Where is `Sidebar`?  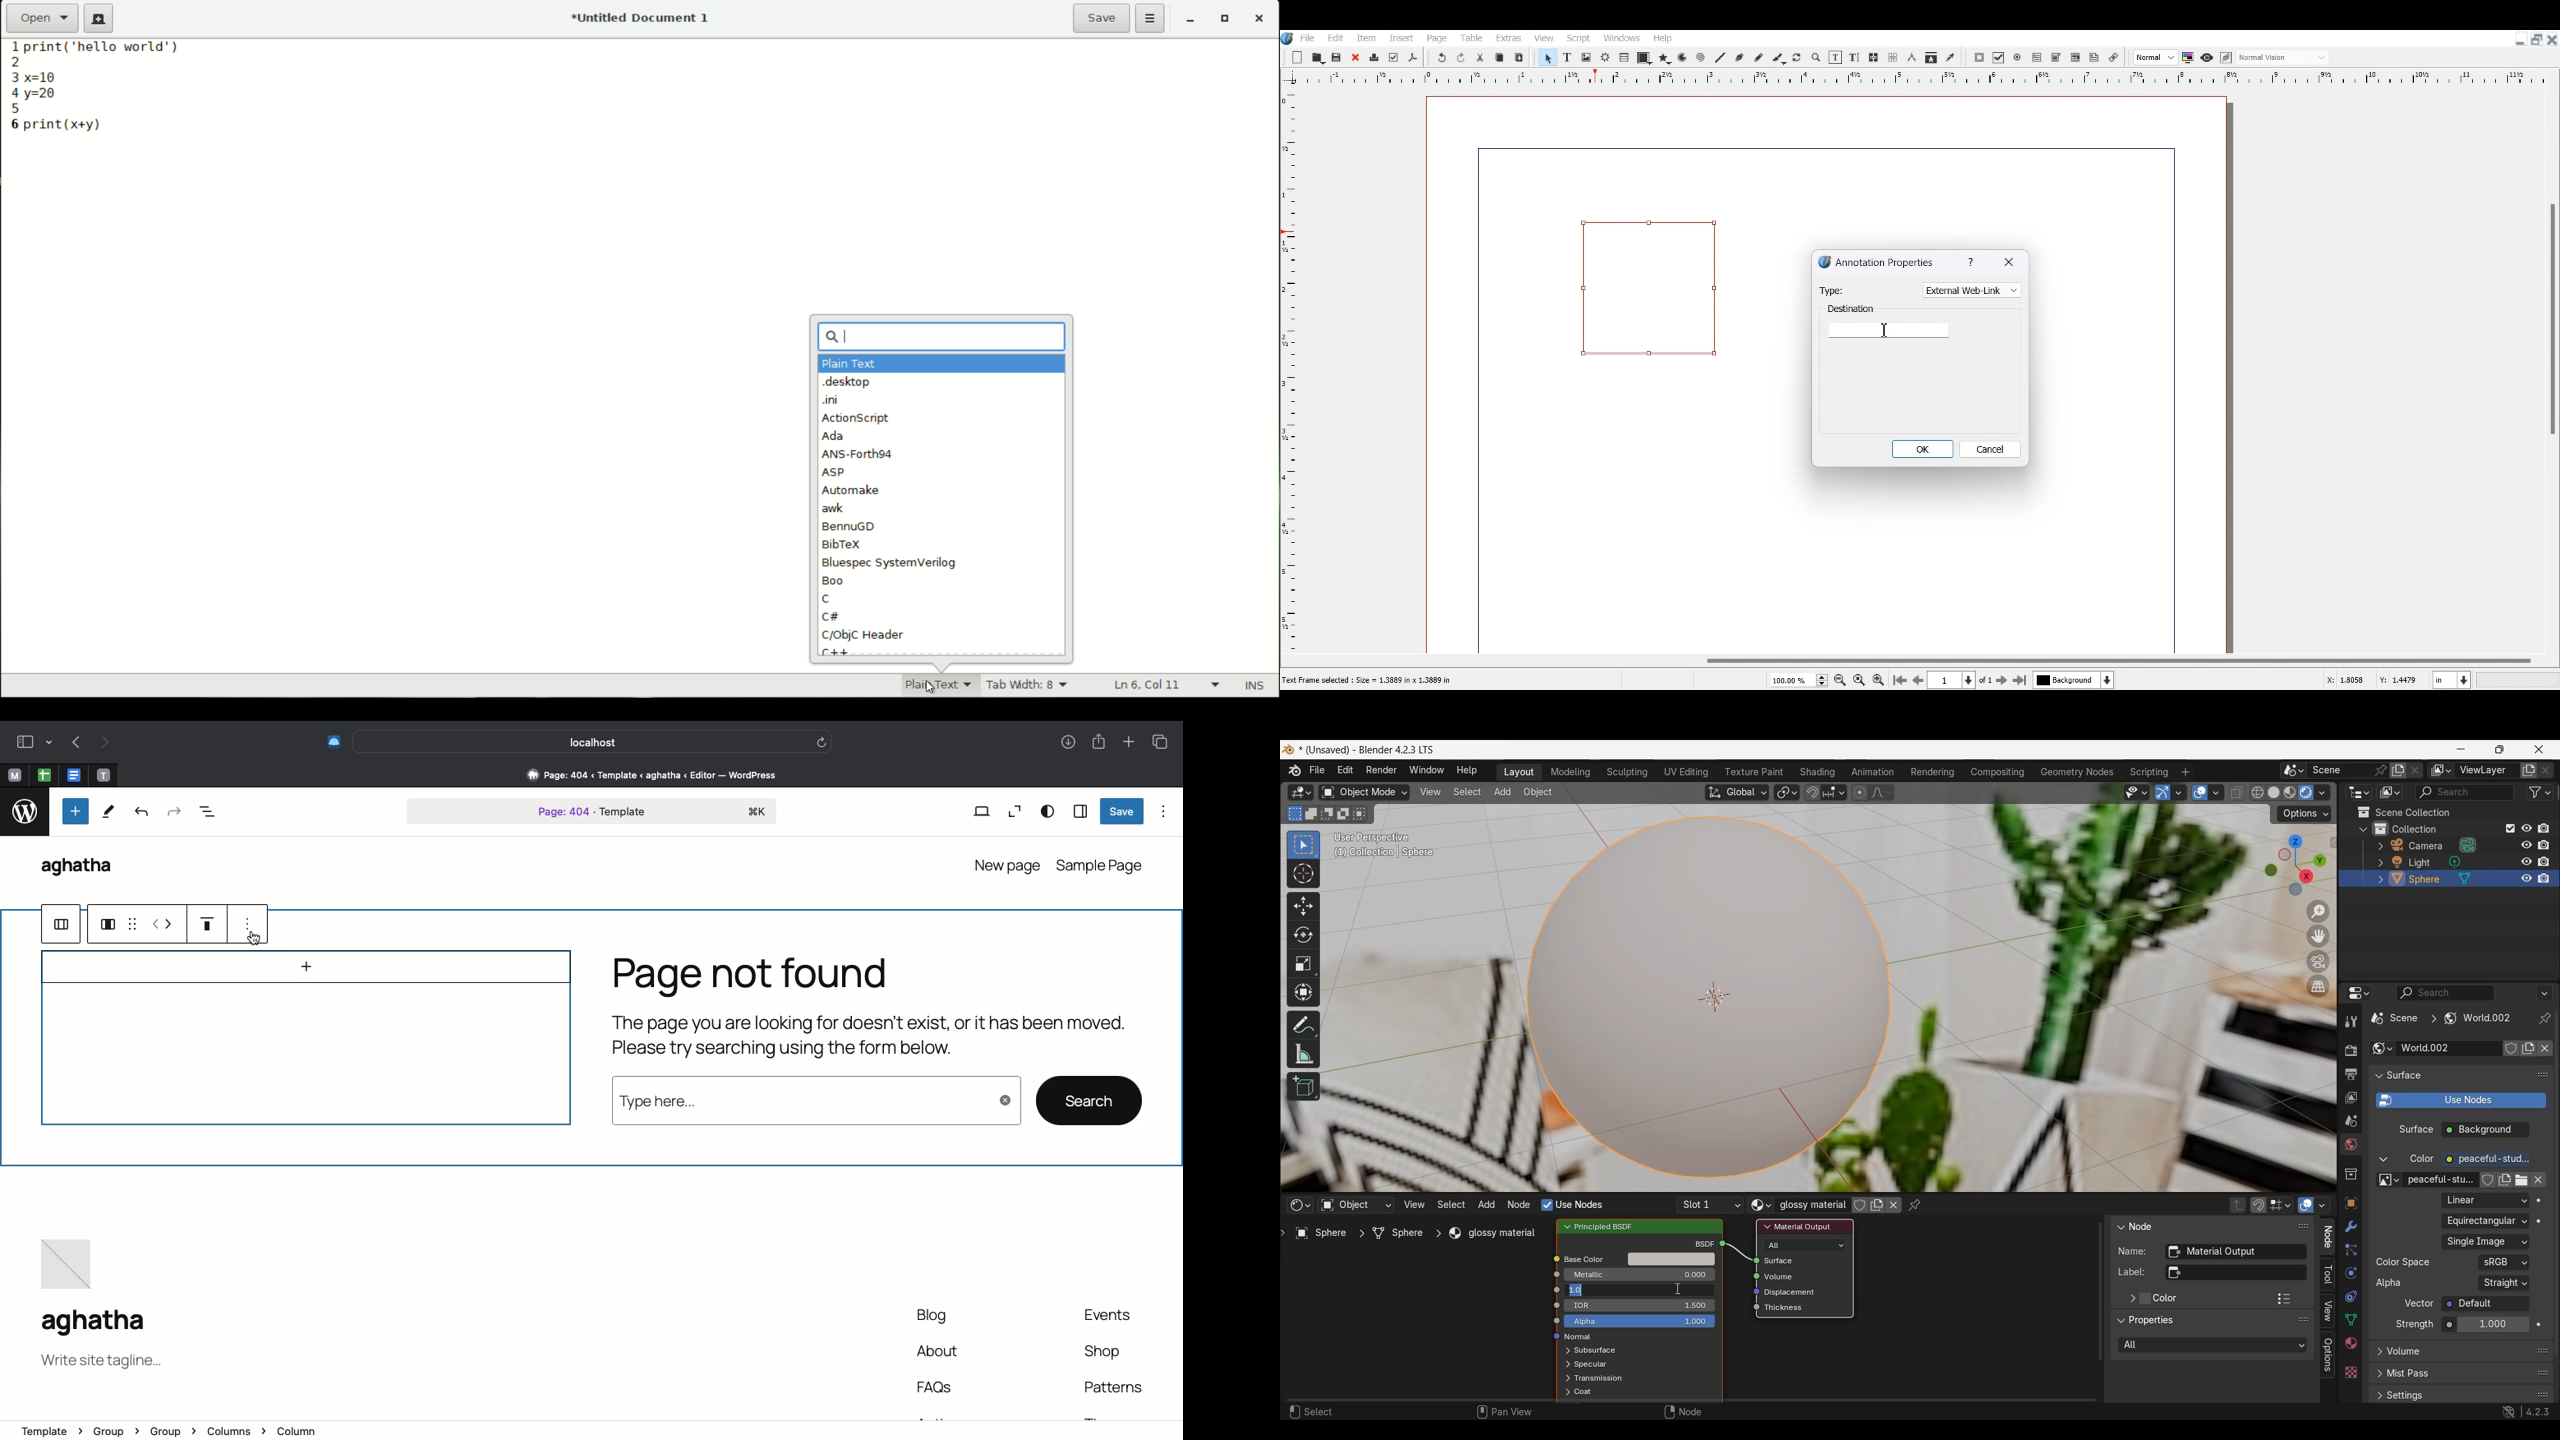 Sidebar is located at coordinates (31, 741).